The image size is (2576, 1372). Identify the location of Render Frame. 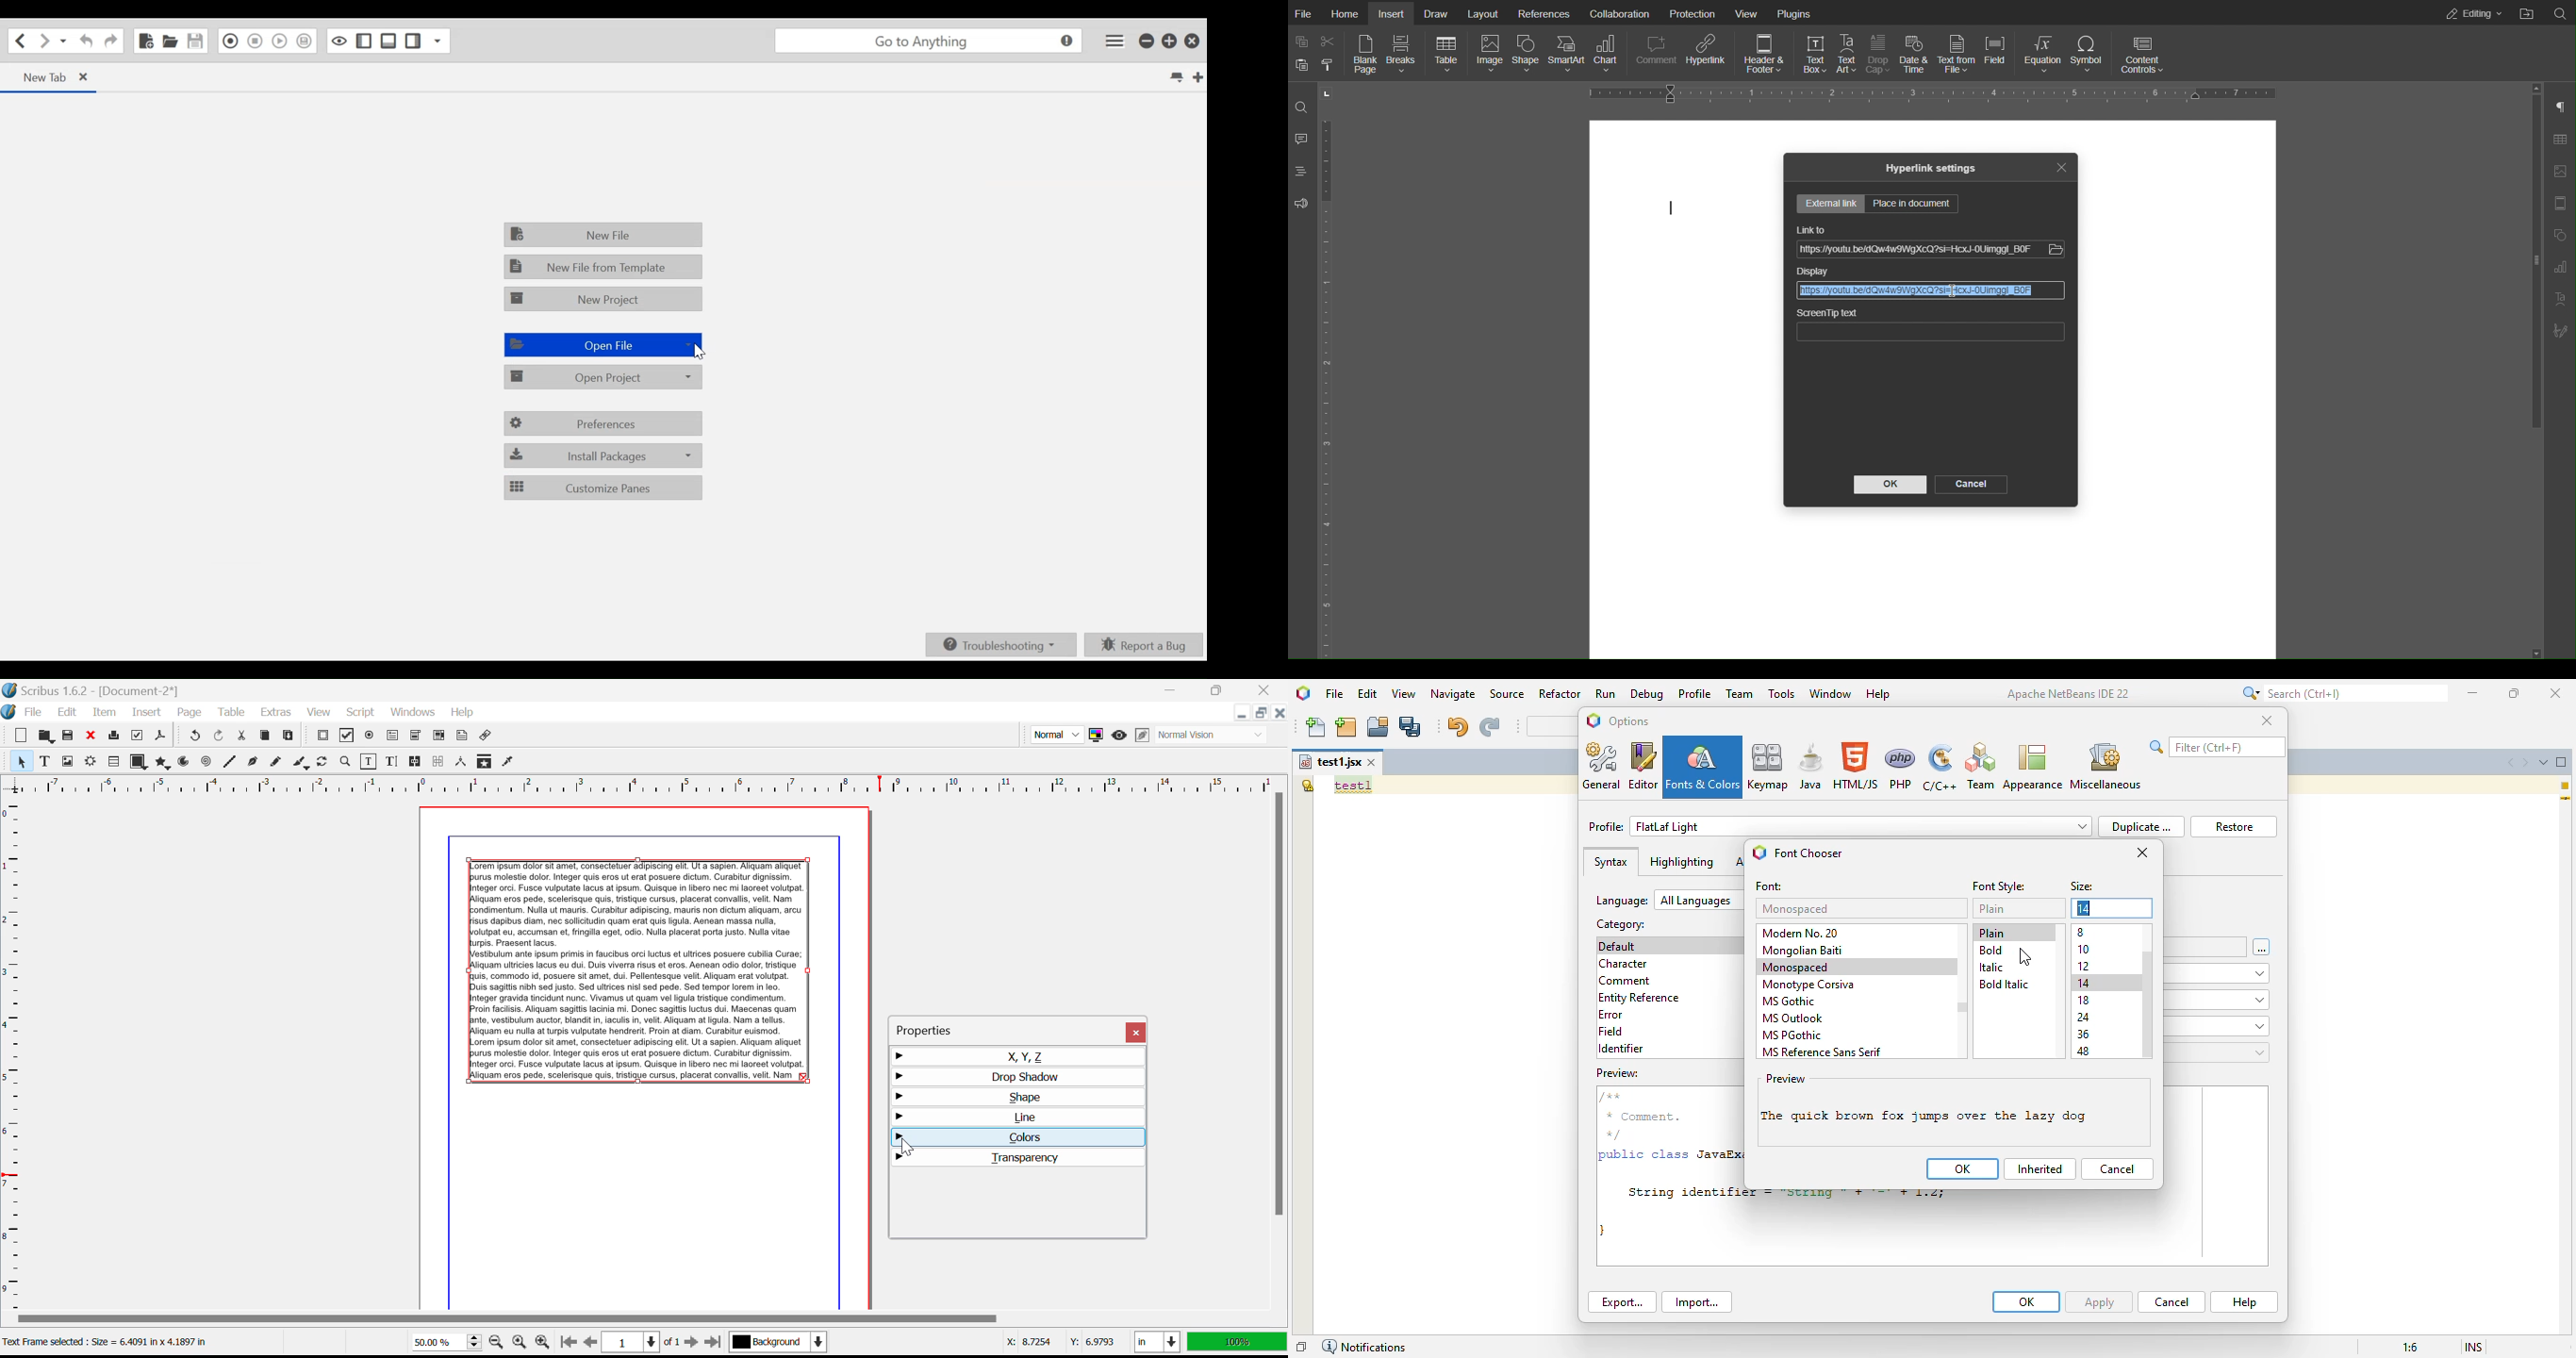
(113, 762).